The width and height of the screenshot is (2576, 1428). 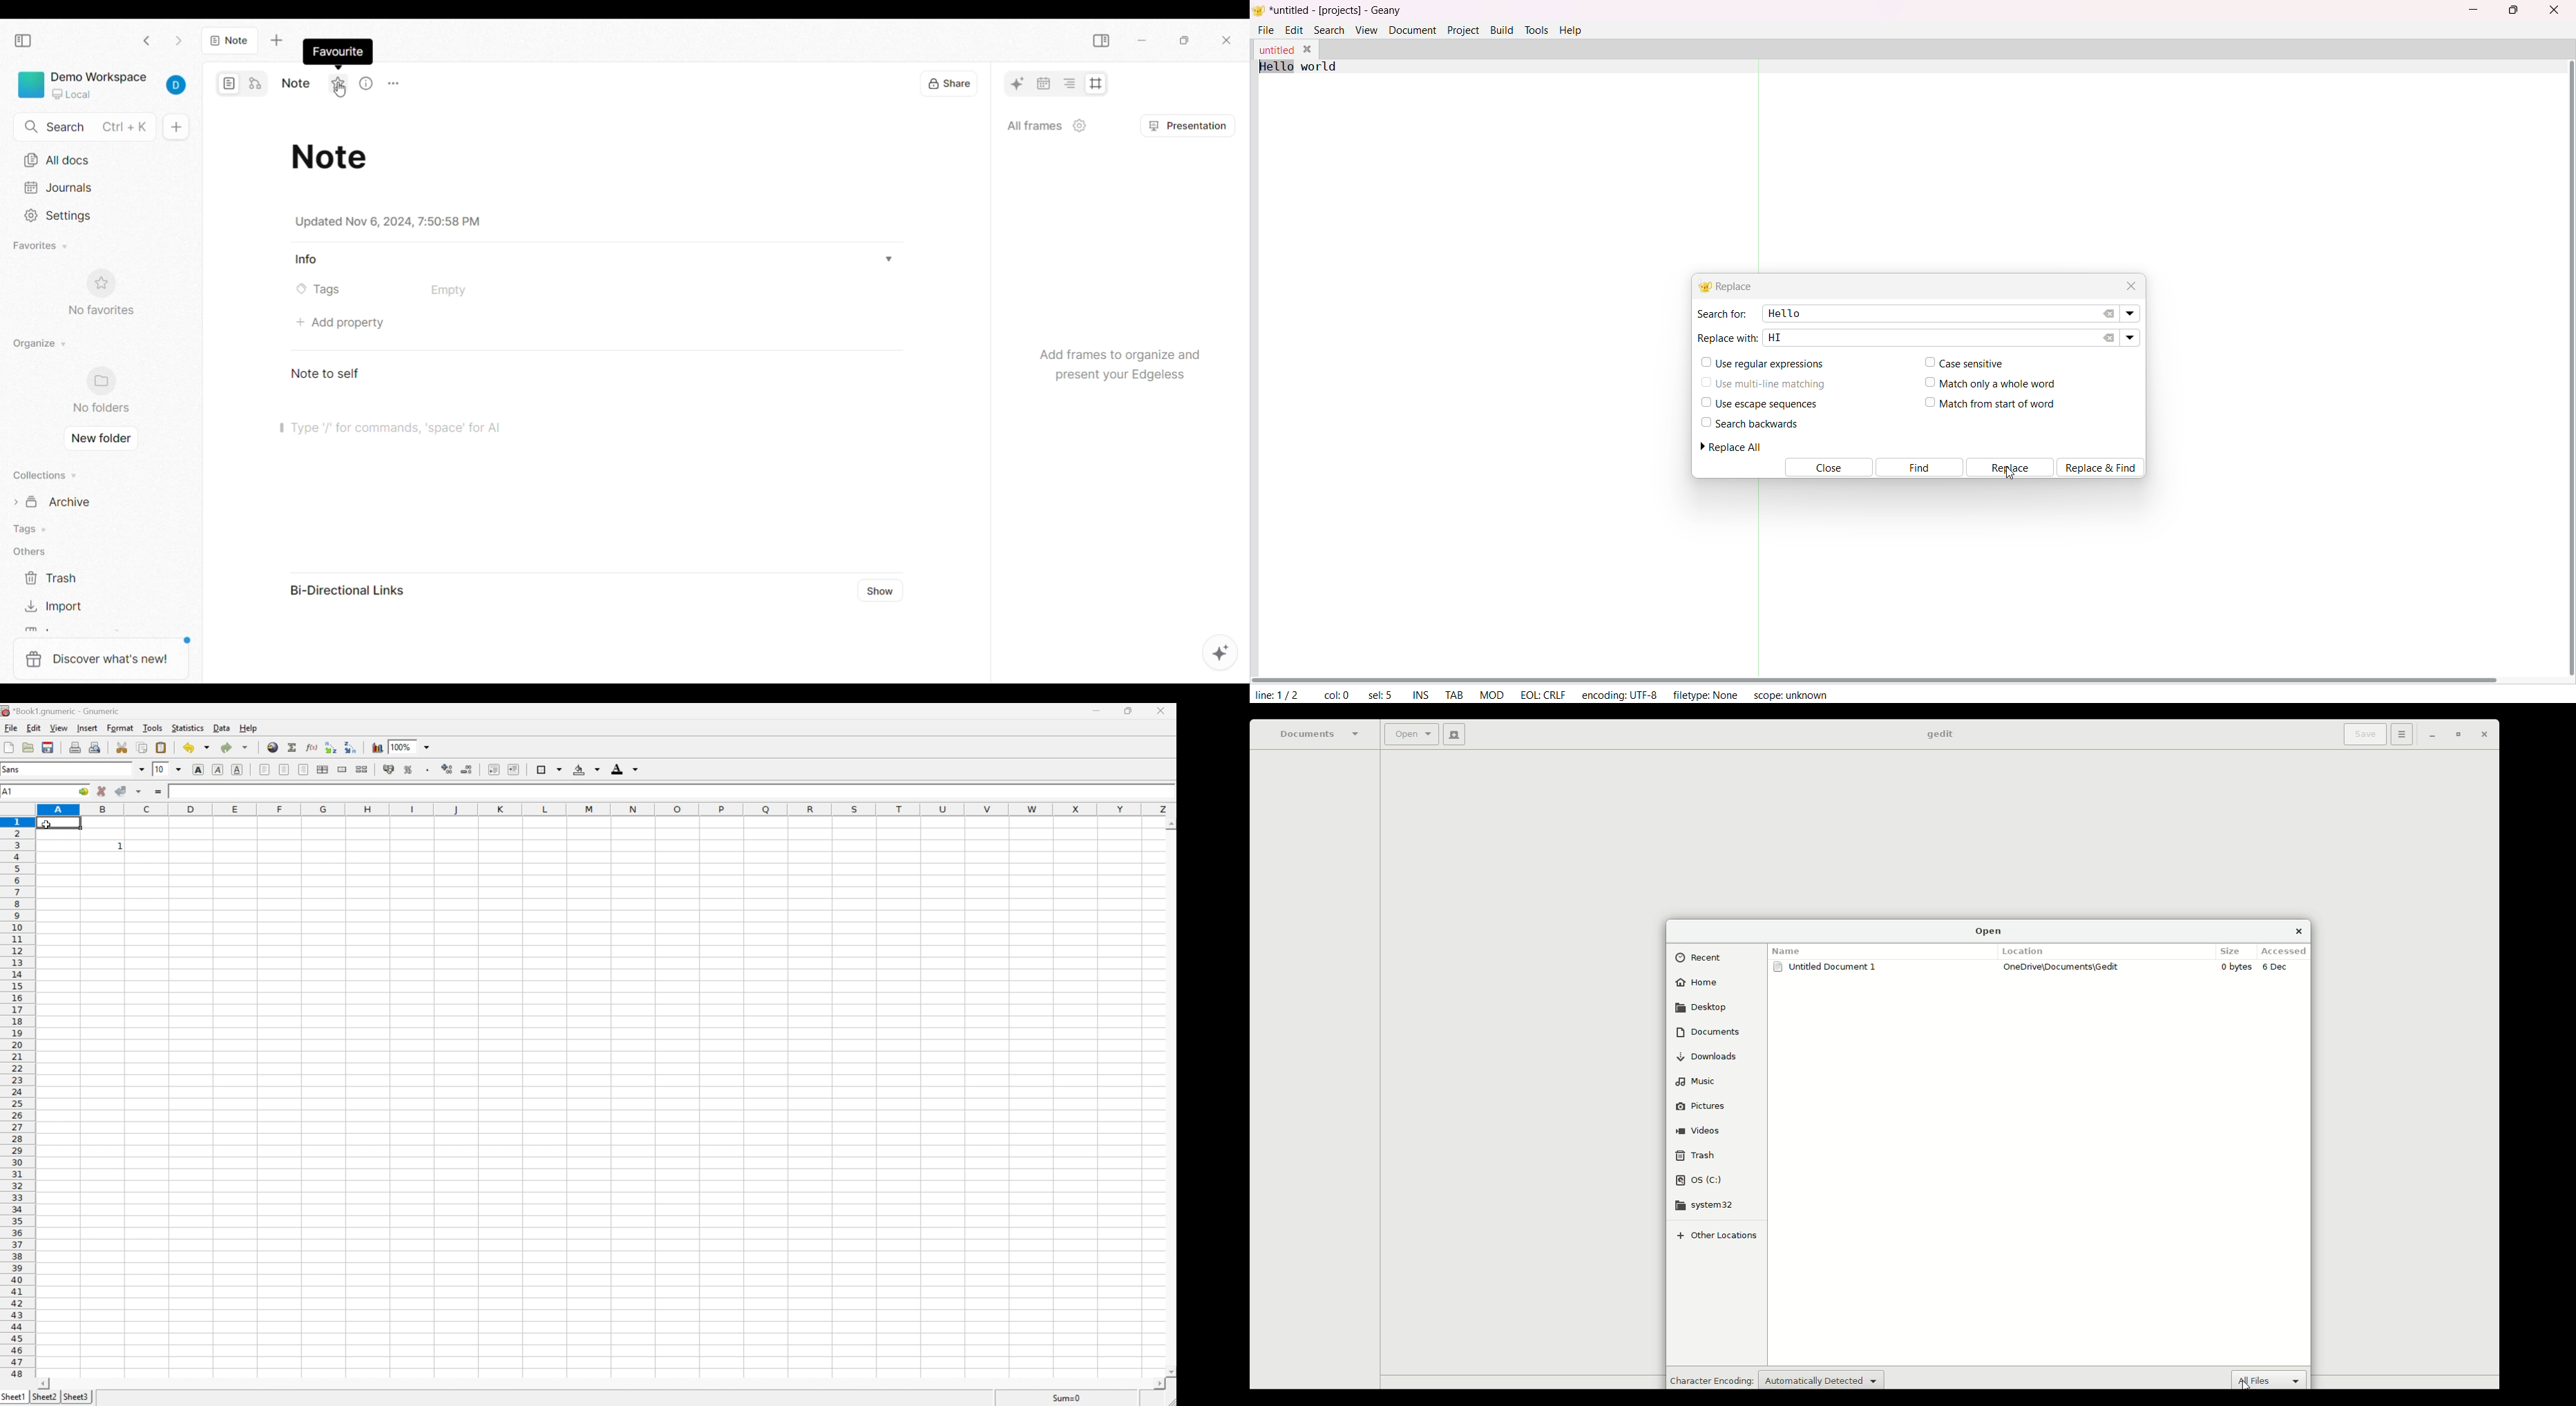 I want to click on edit function in current cell, so click(x=311, y=747).